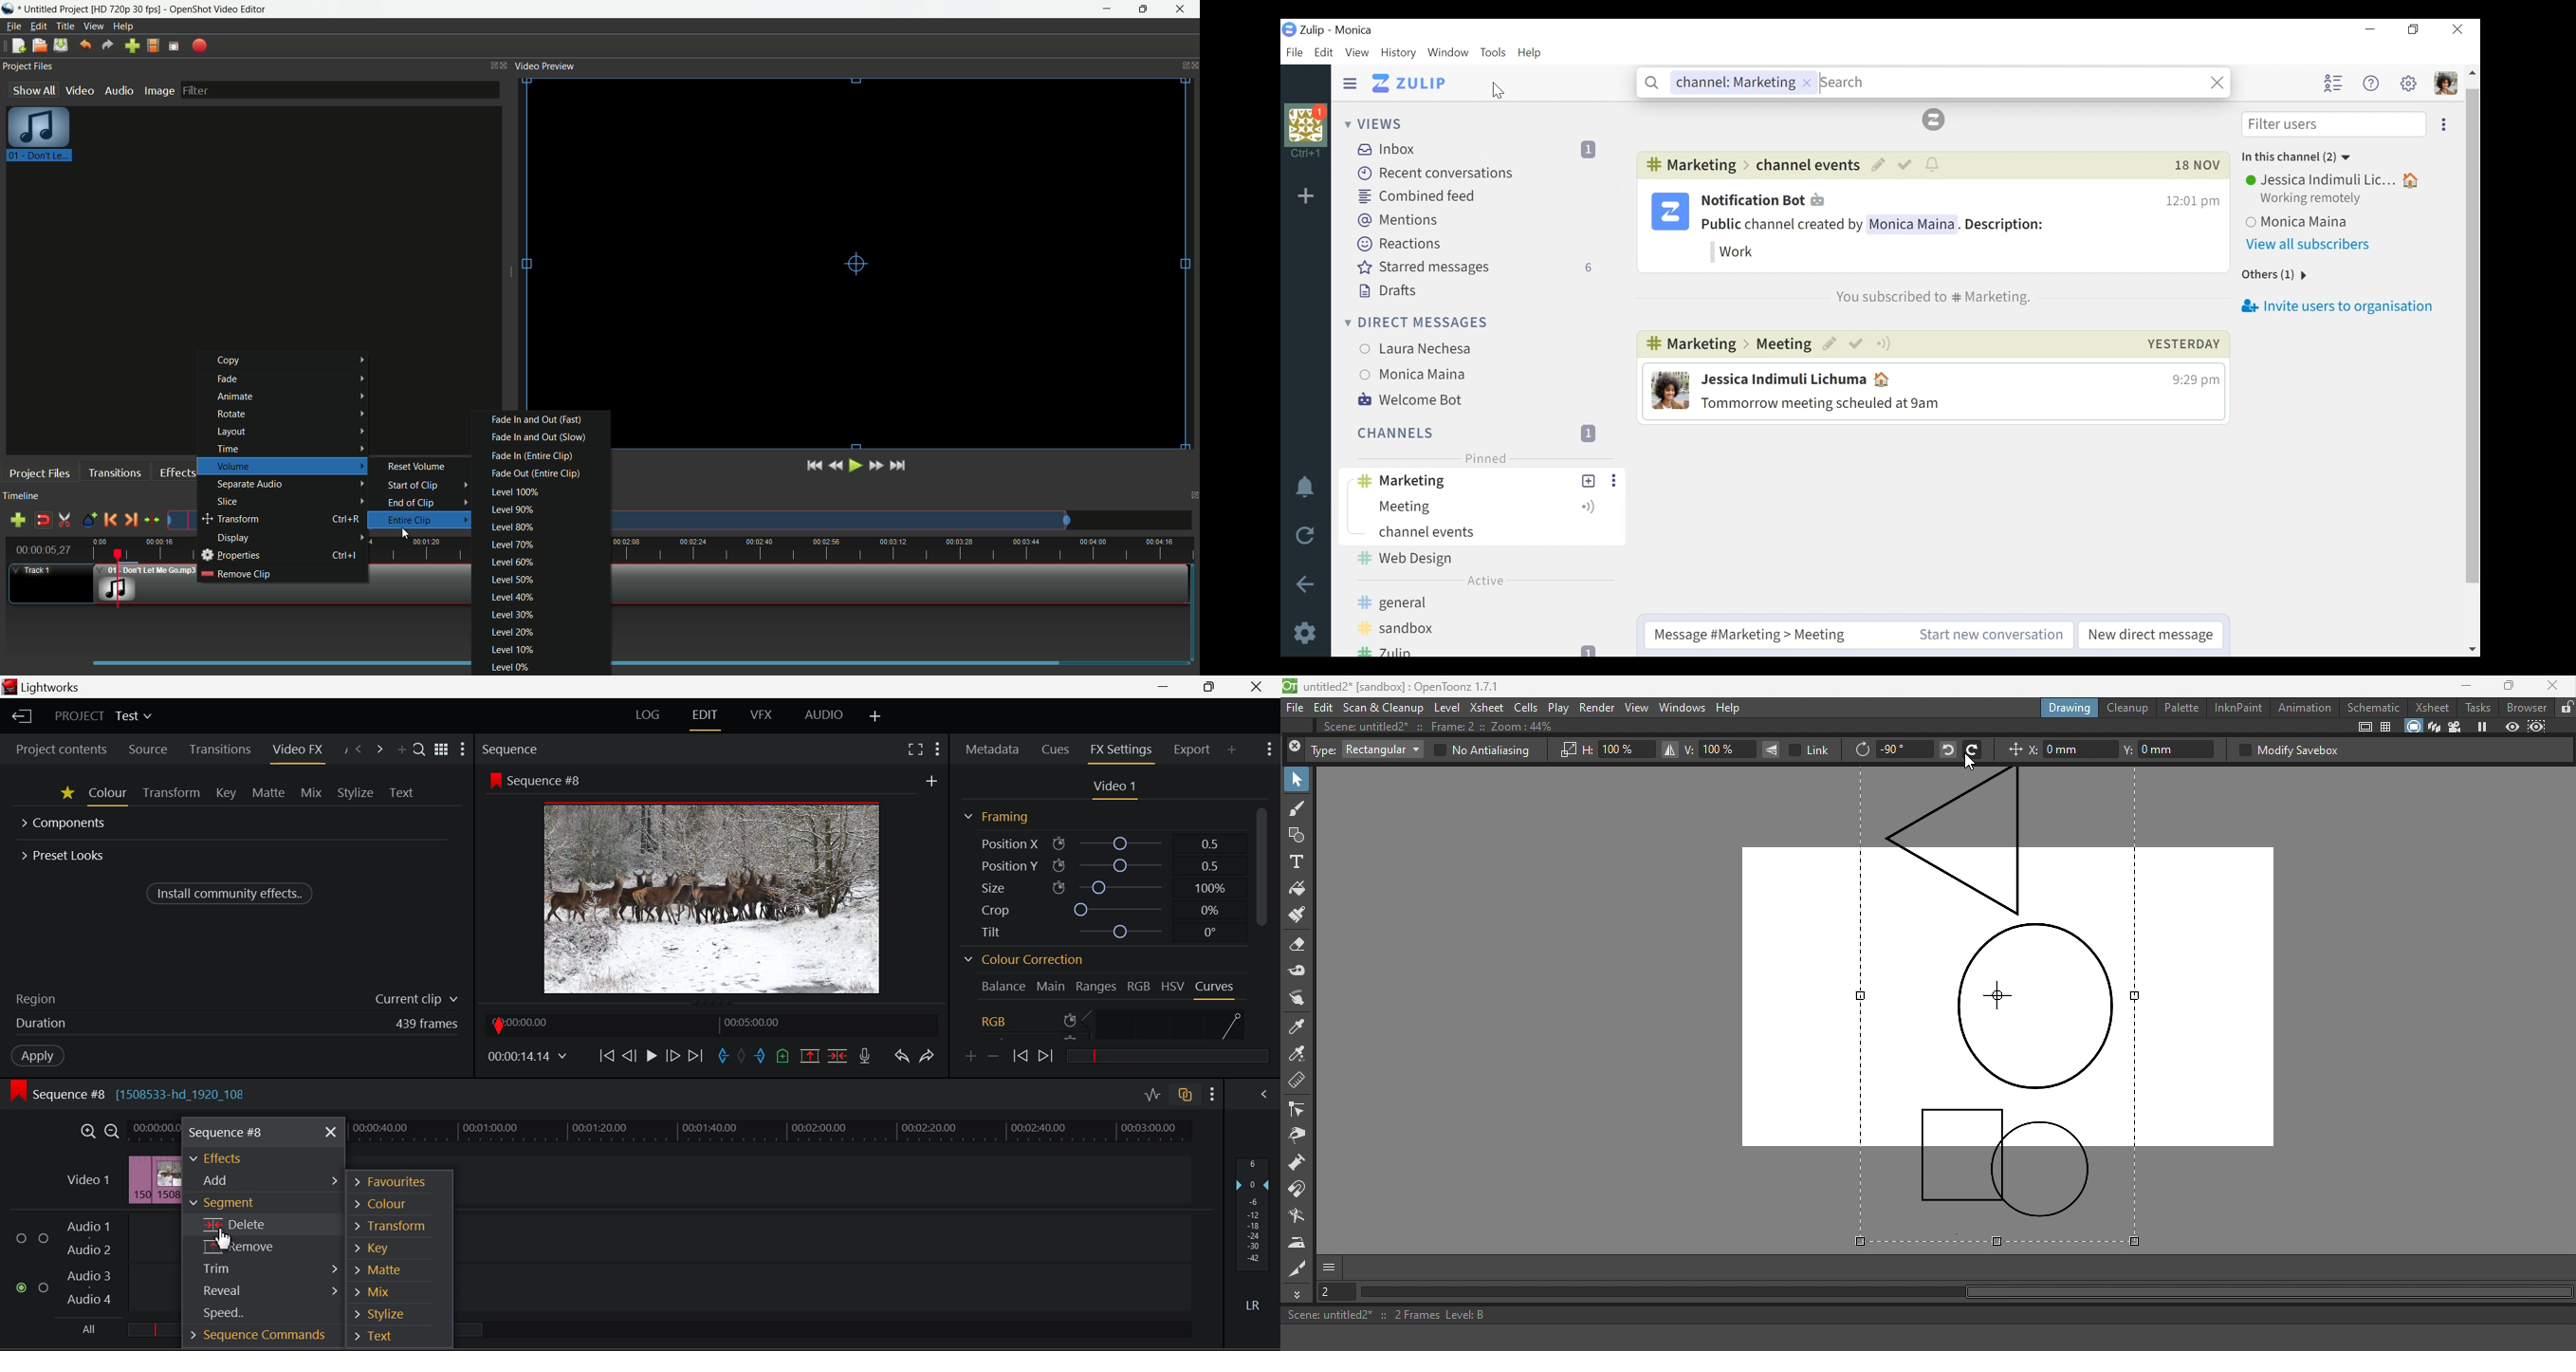 The height and width of the screenshot is (1372, 2576). What do you see at coordinates (1394, 220) in the screenshot?
I see `Mentions` at bounding box center [1394, 220].